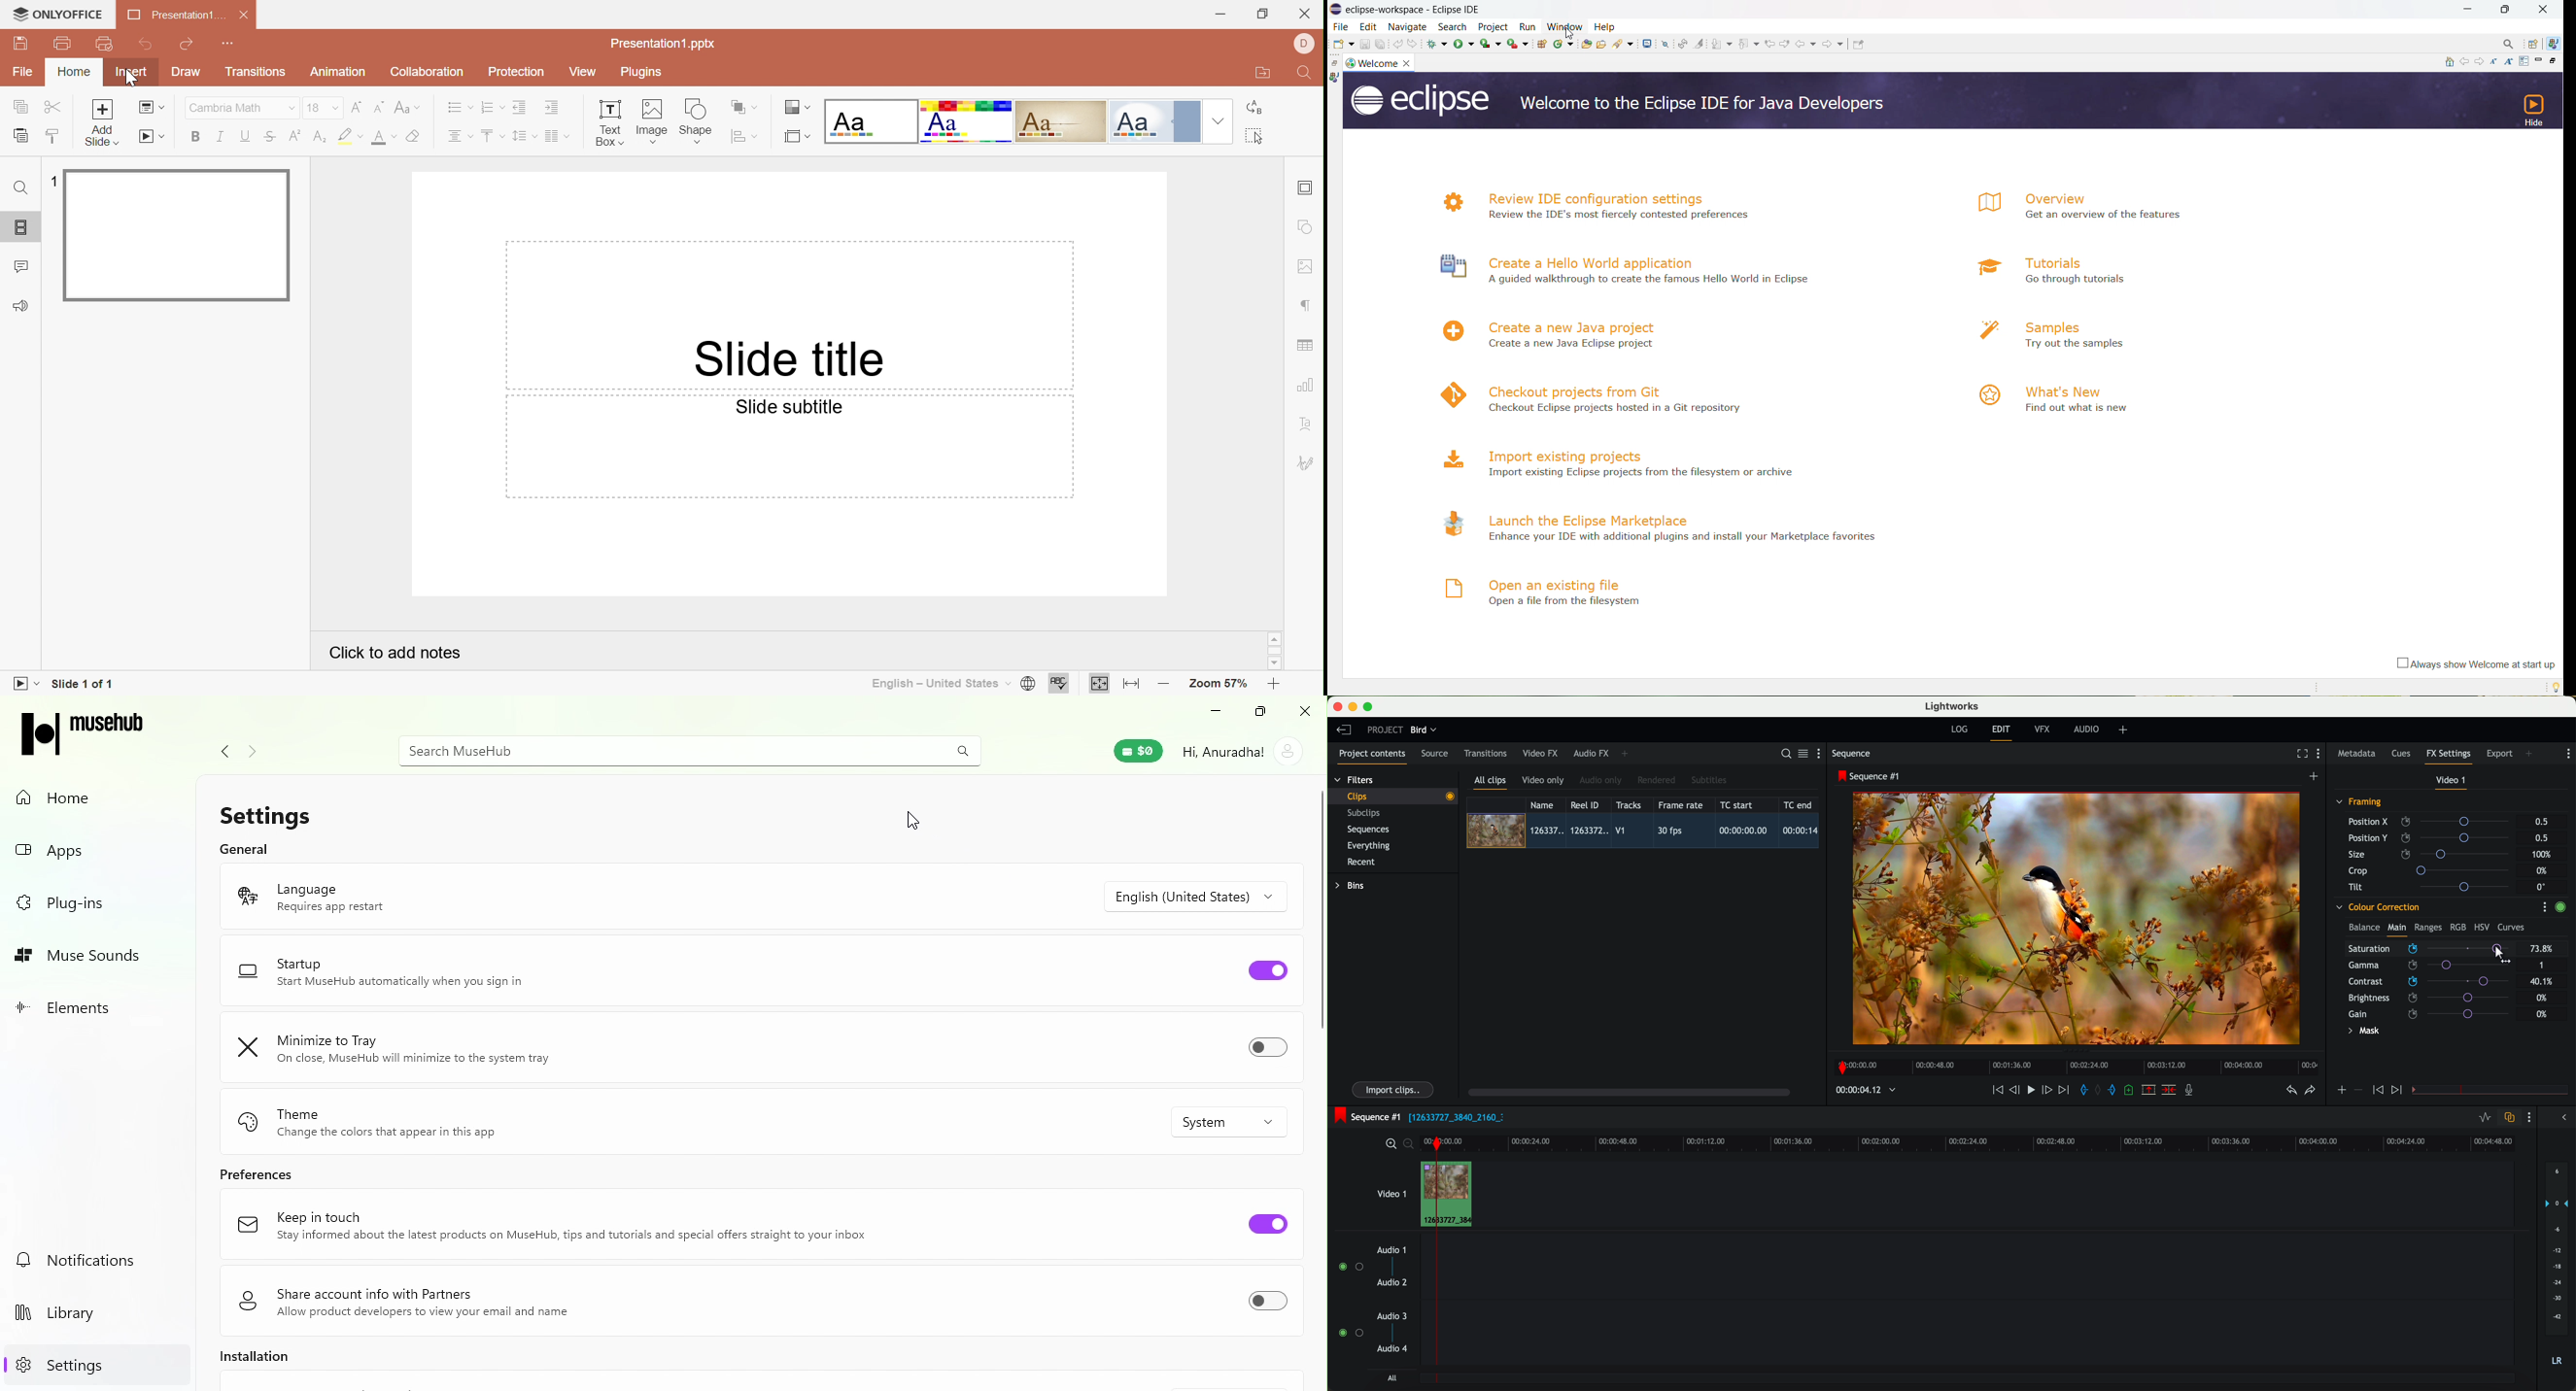 This screenshot has height=1400, width=2576. Describe the element at coordinates (1435, 754) in the screenshot. I see `source` at that location.